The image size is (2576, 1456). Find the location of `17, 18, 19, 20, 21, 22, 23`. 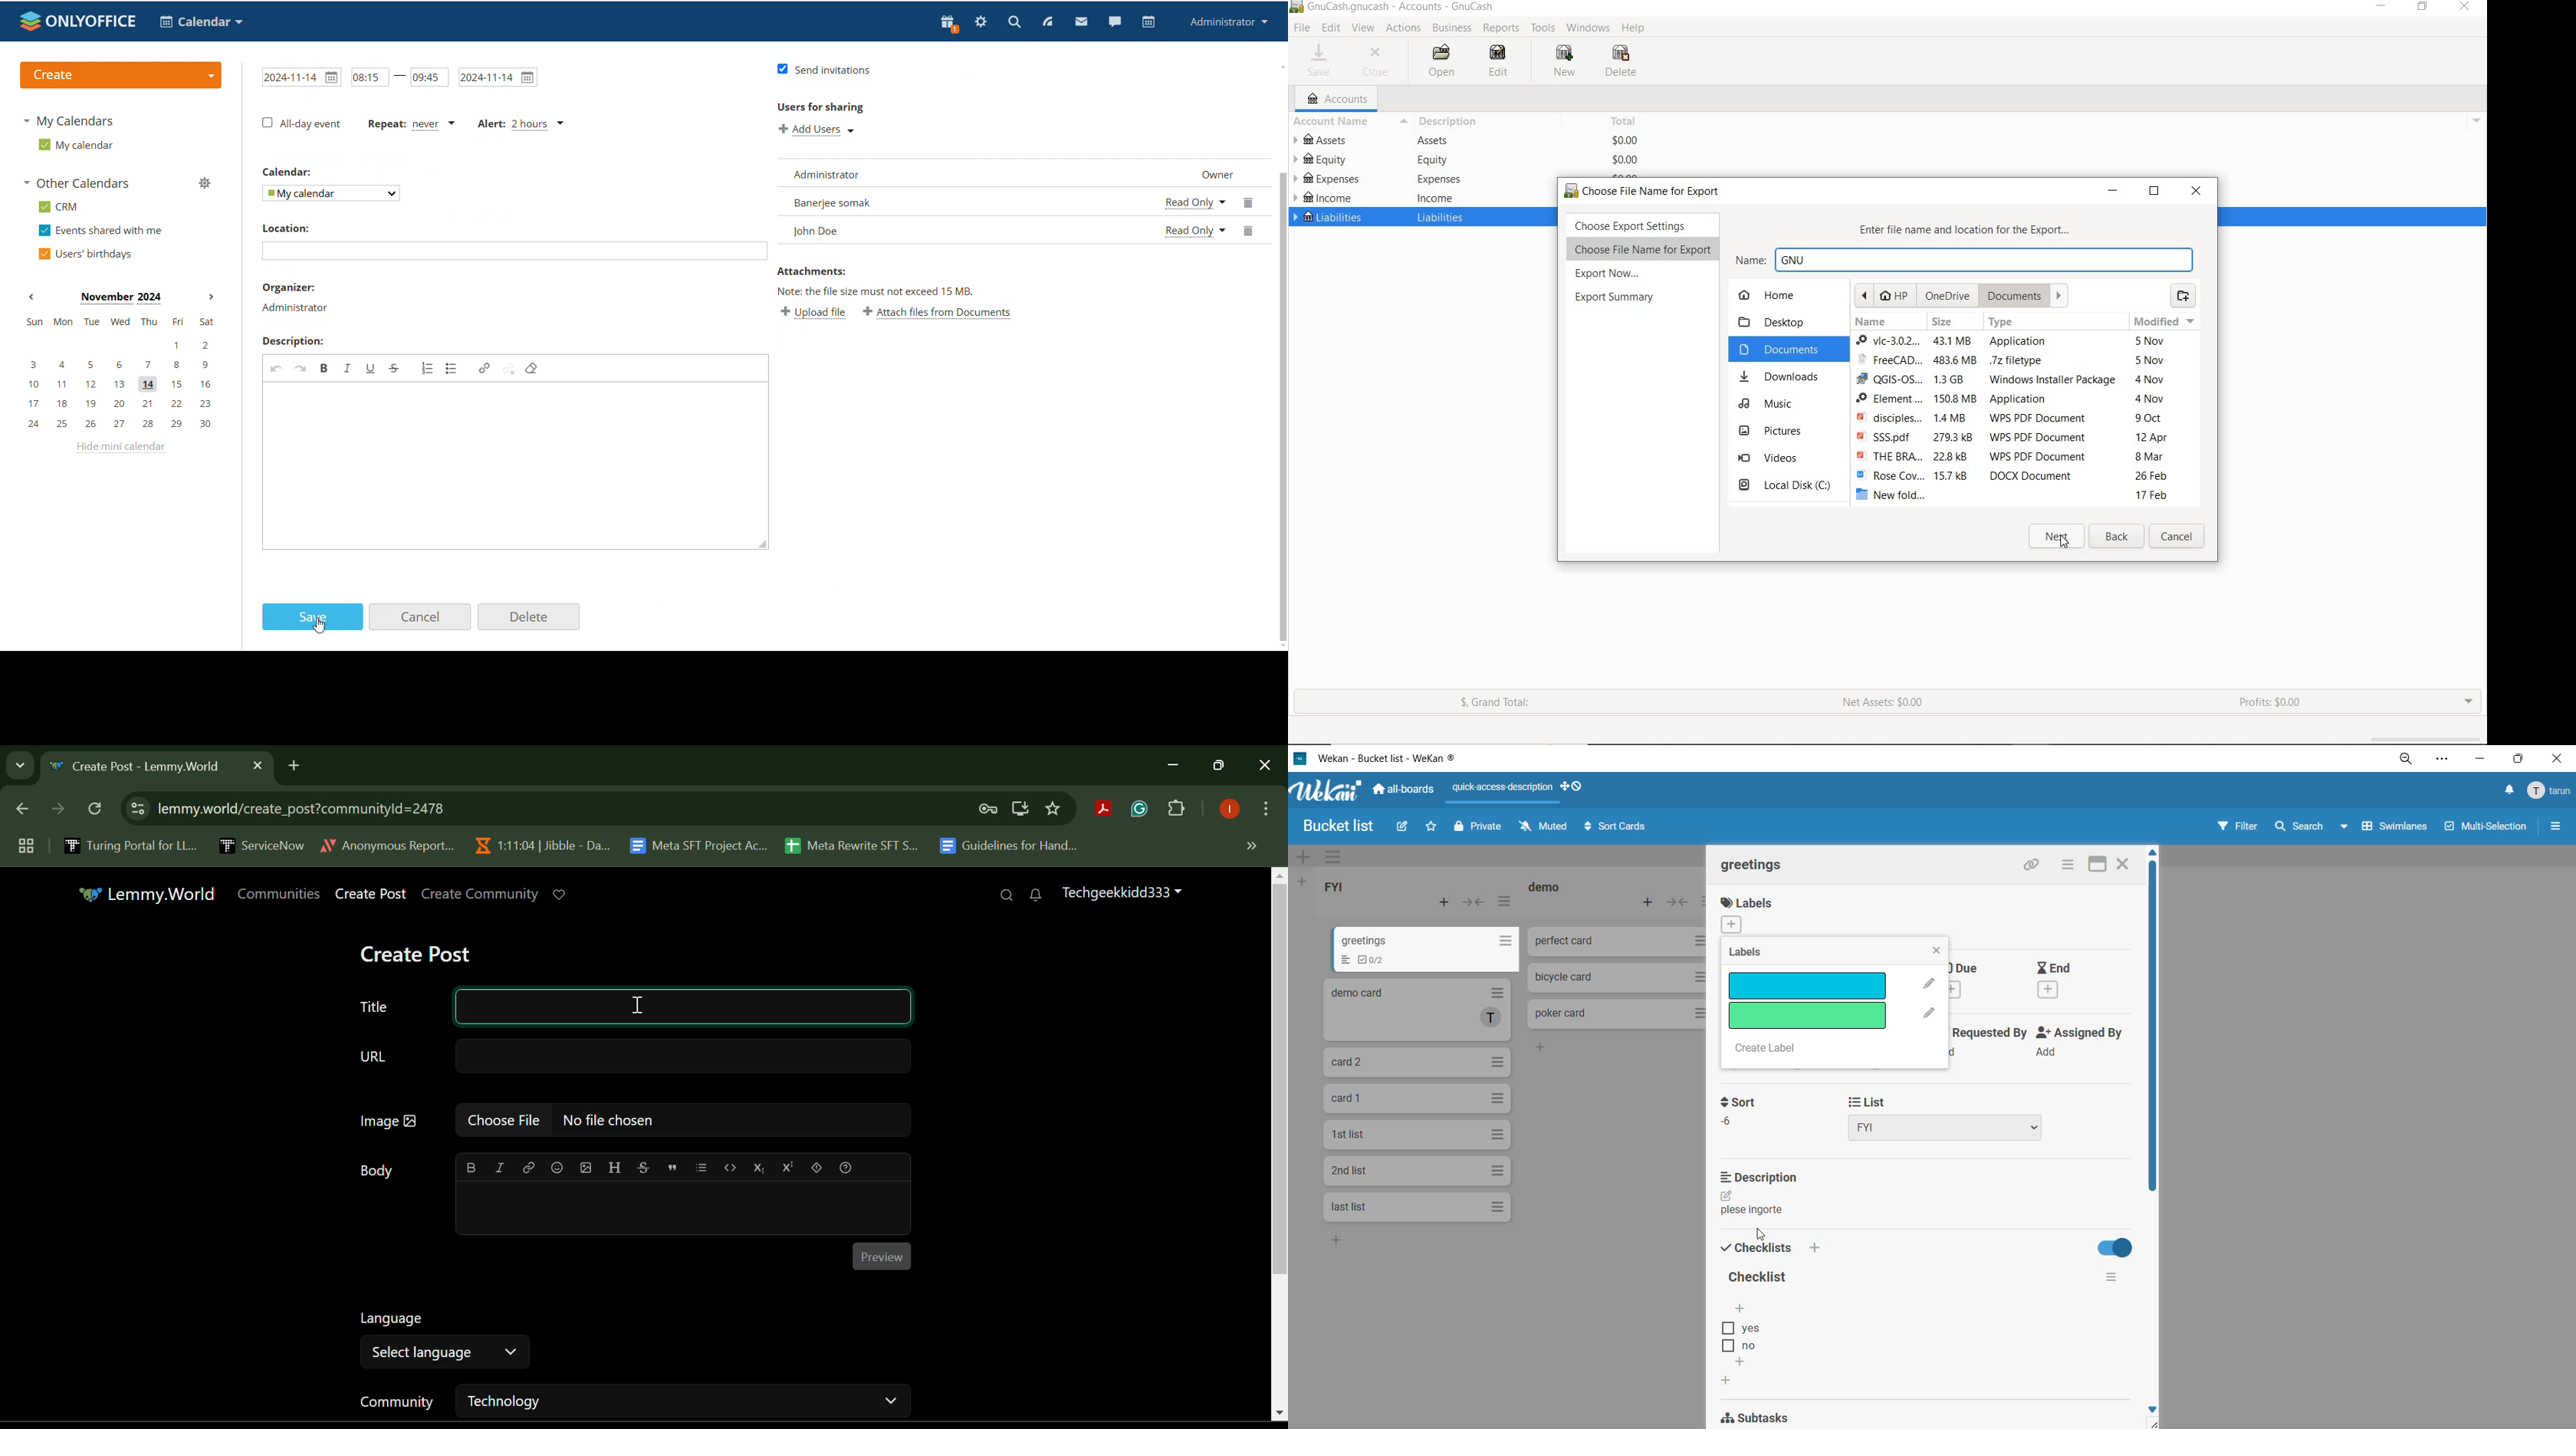

17, 18, 19, 20, 21, 22, 23 is located at coordinates (120, 404).